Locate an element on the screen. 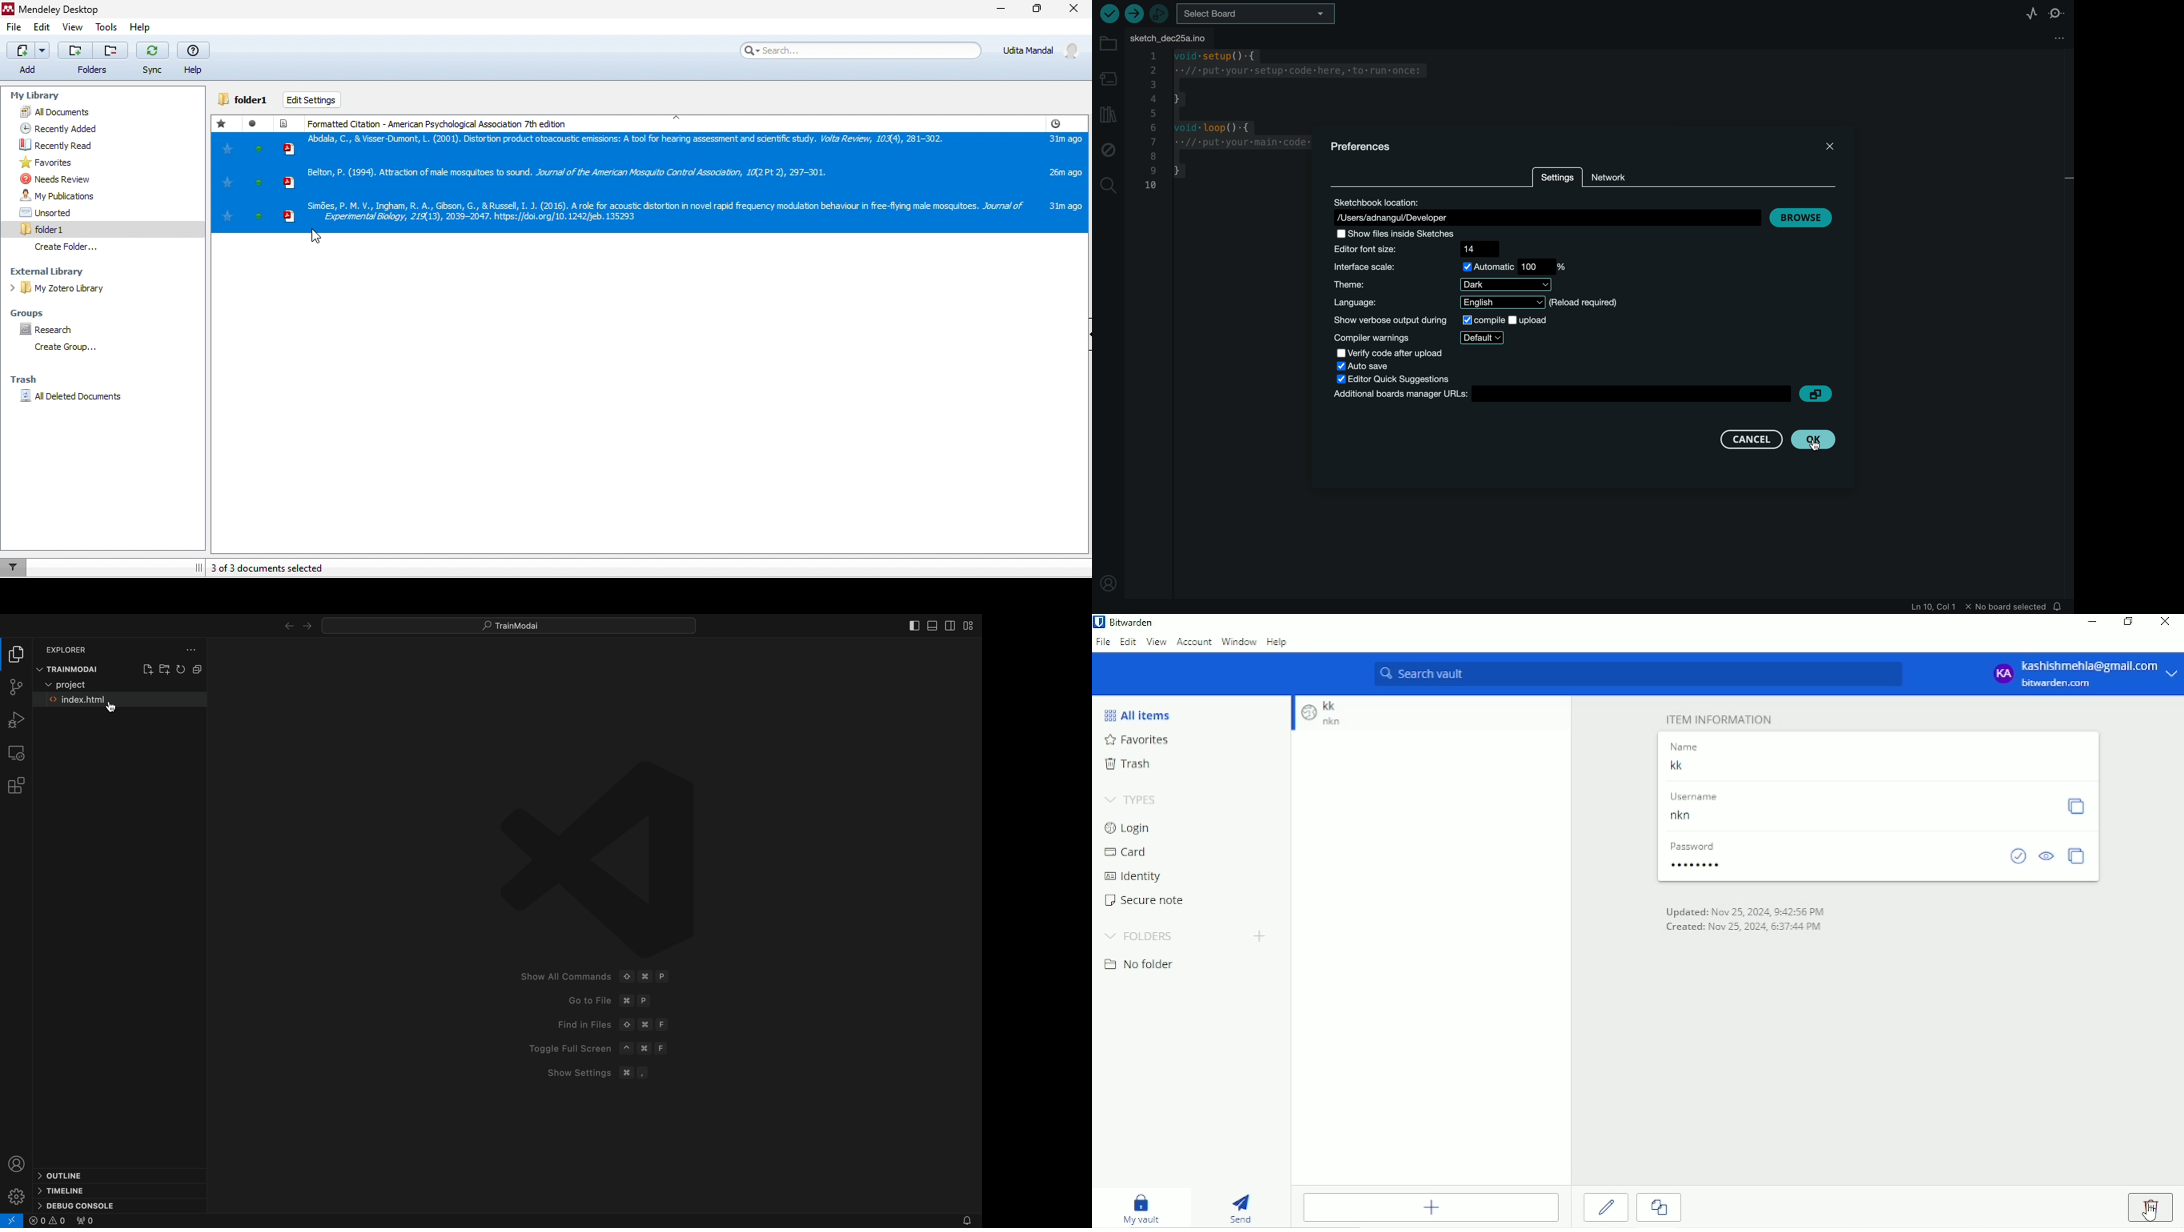  research is located at coordinates (66, 331).